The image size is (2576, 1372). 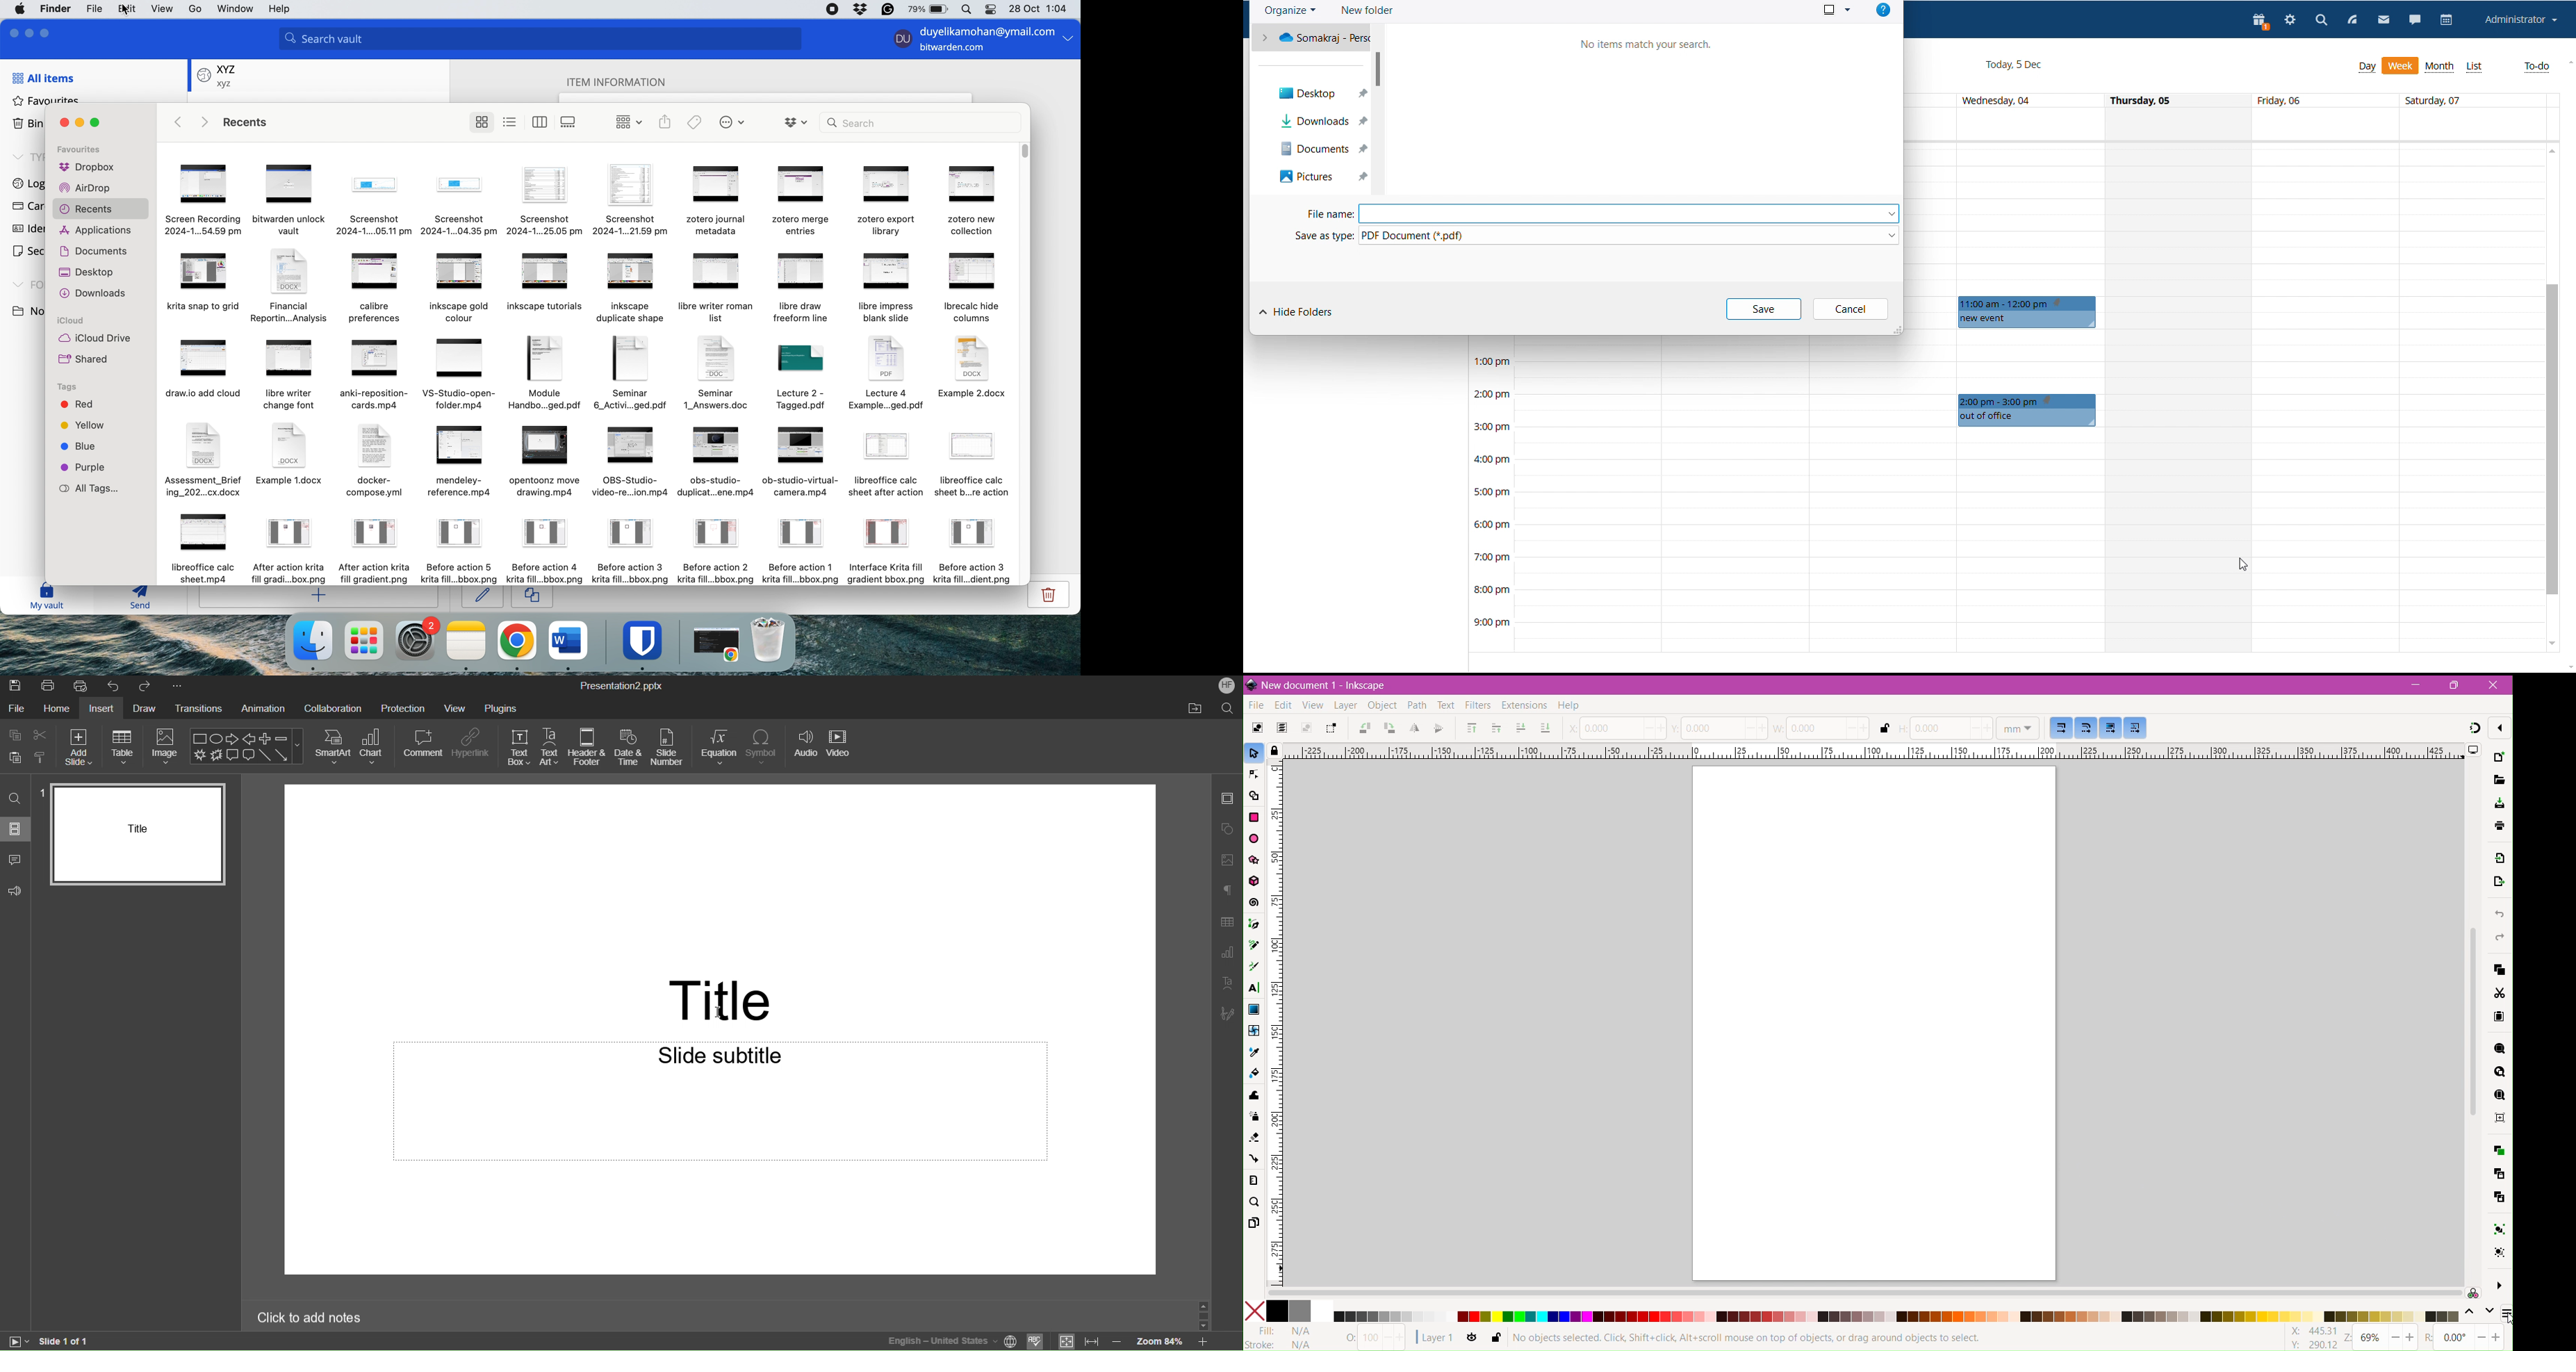 I want to click on grammarly, so click(x=887, y=9).